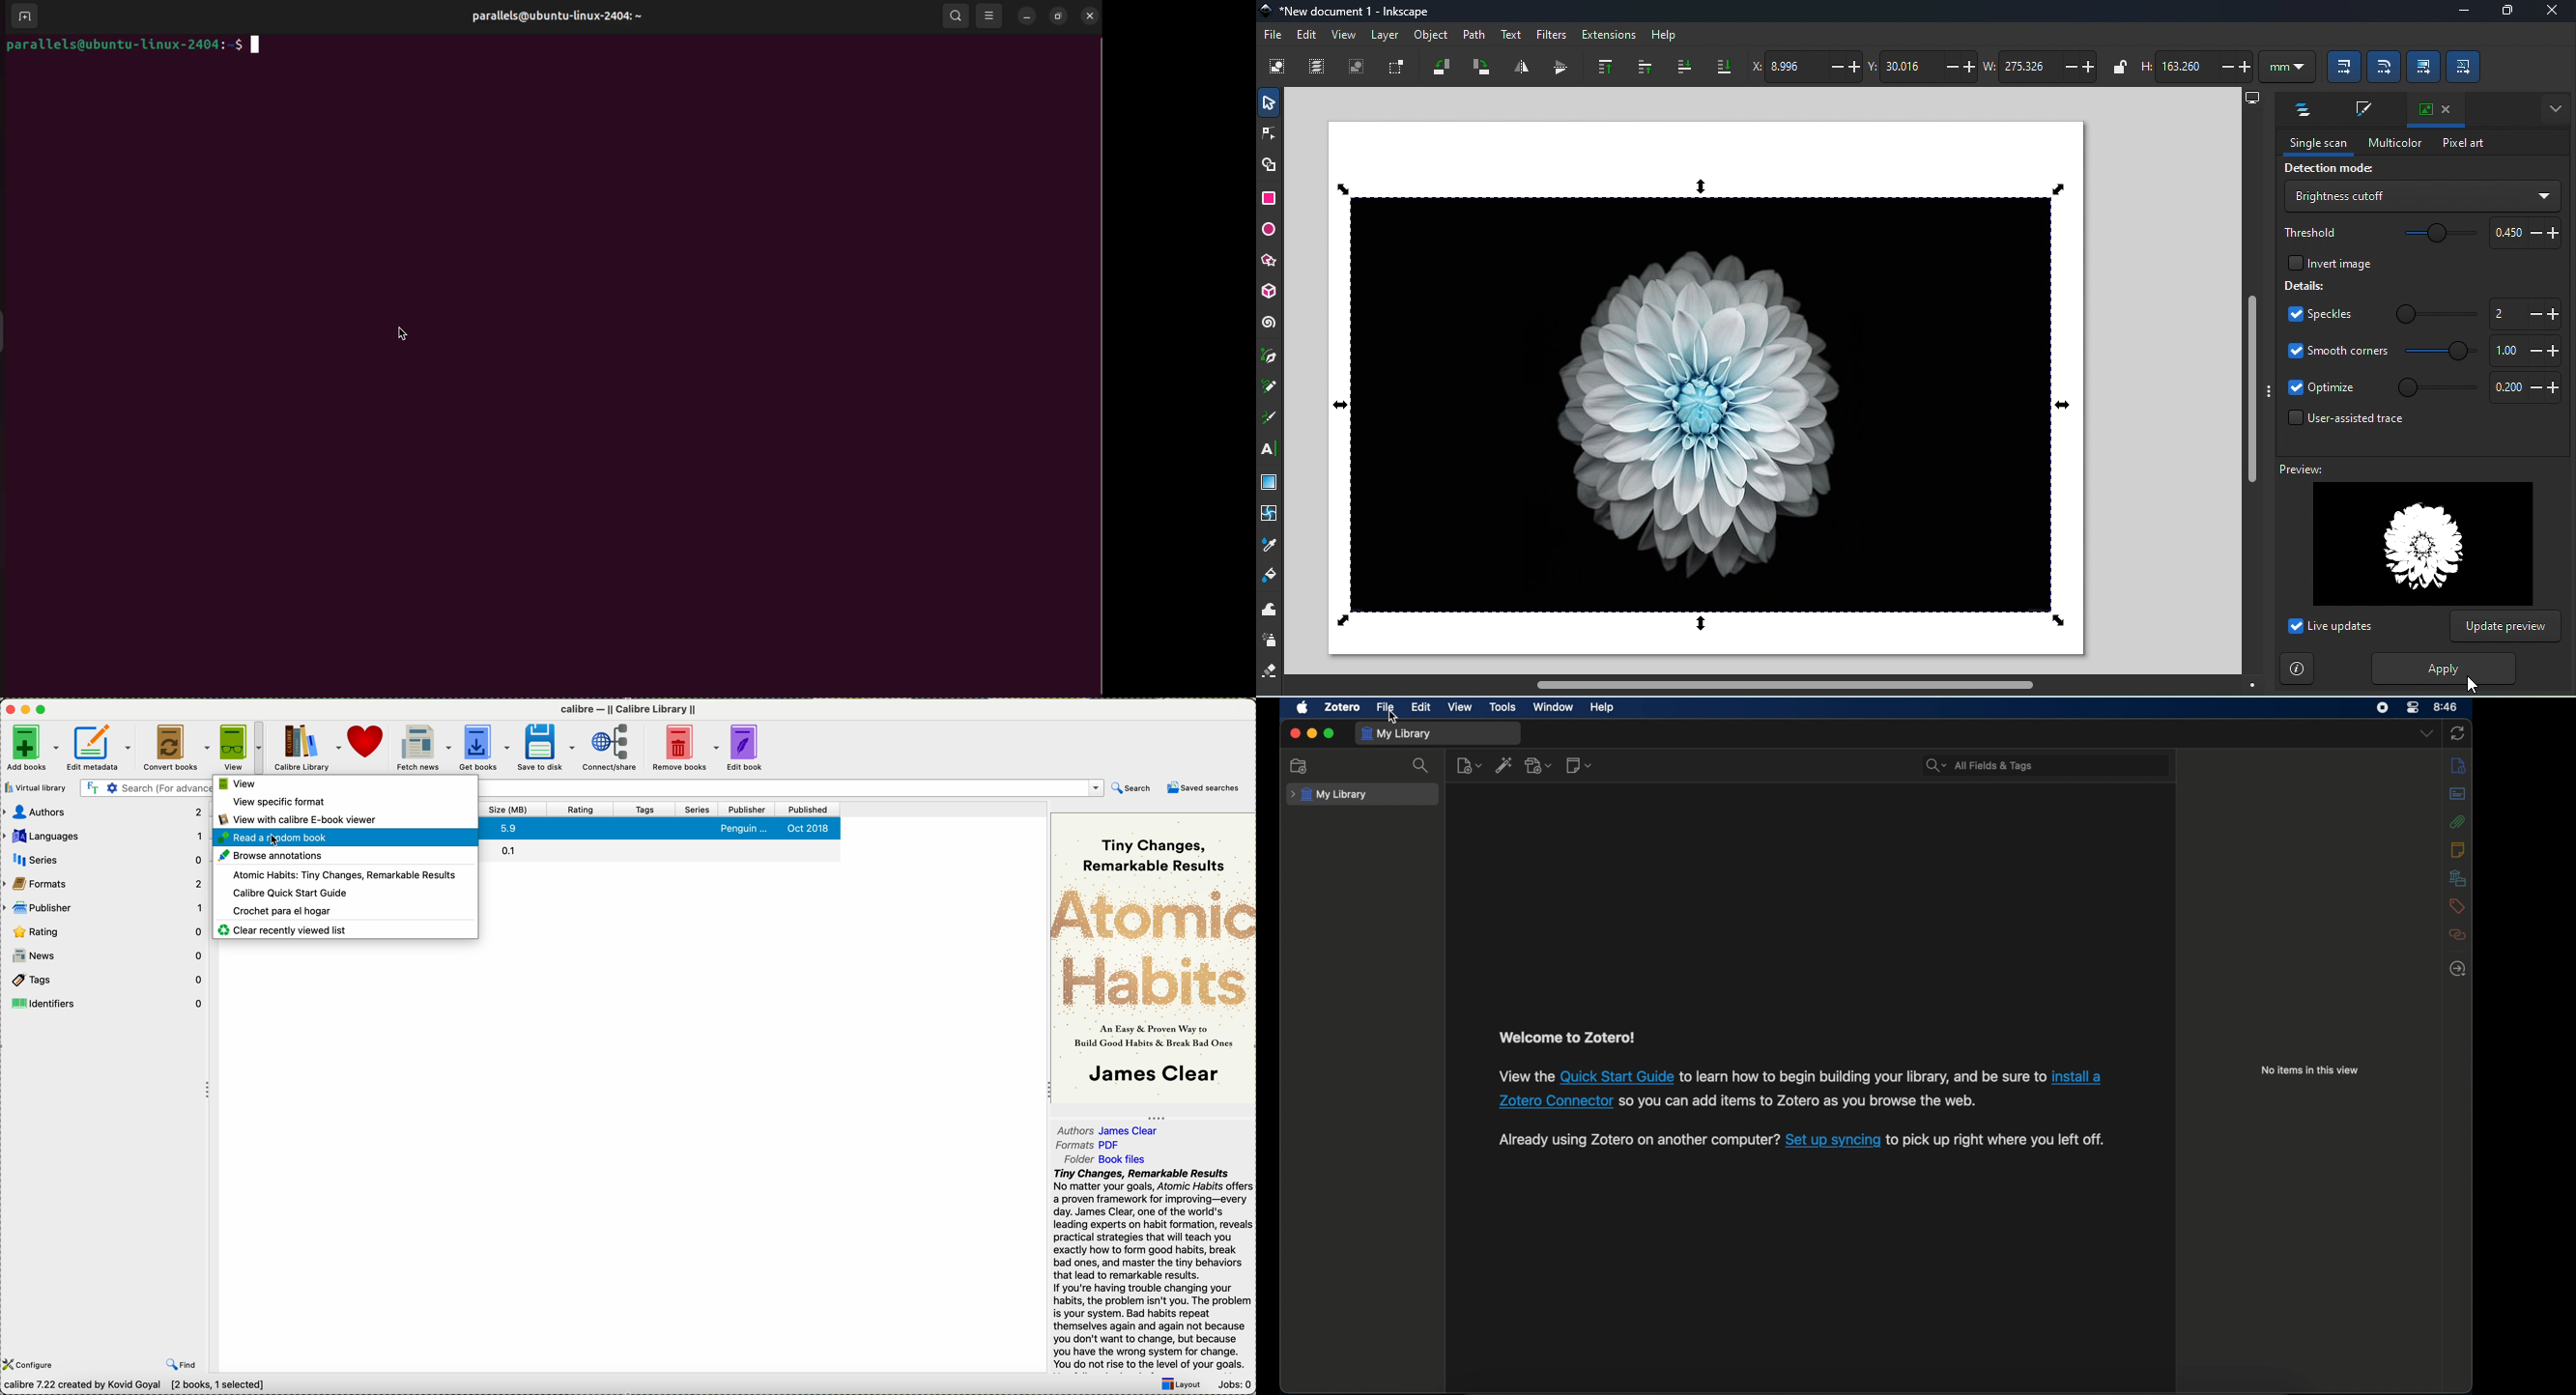  What do you see at coordinates (2335, 354) in the screenshot?
I see `Smooth corners` at bounding box center [2335, 354].